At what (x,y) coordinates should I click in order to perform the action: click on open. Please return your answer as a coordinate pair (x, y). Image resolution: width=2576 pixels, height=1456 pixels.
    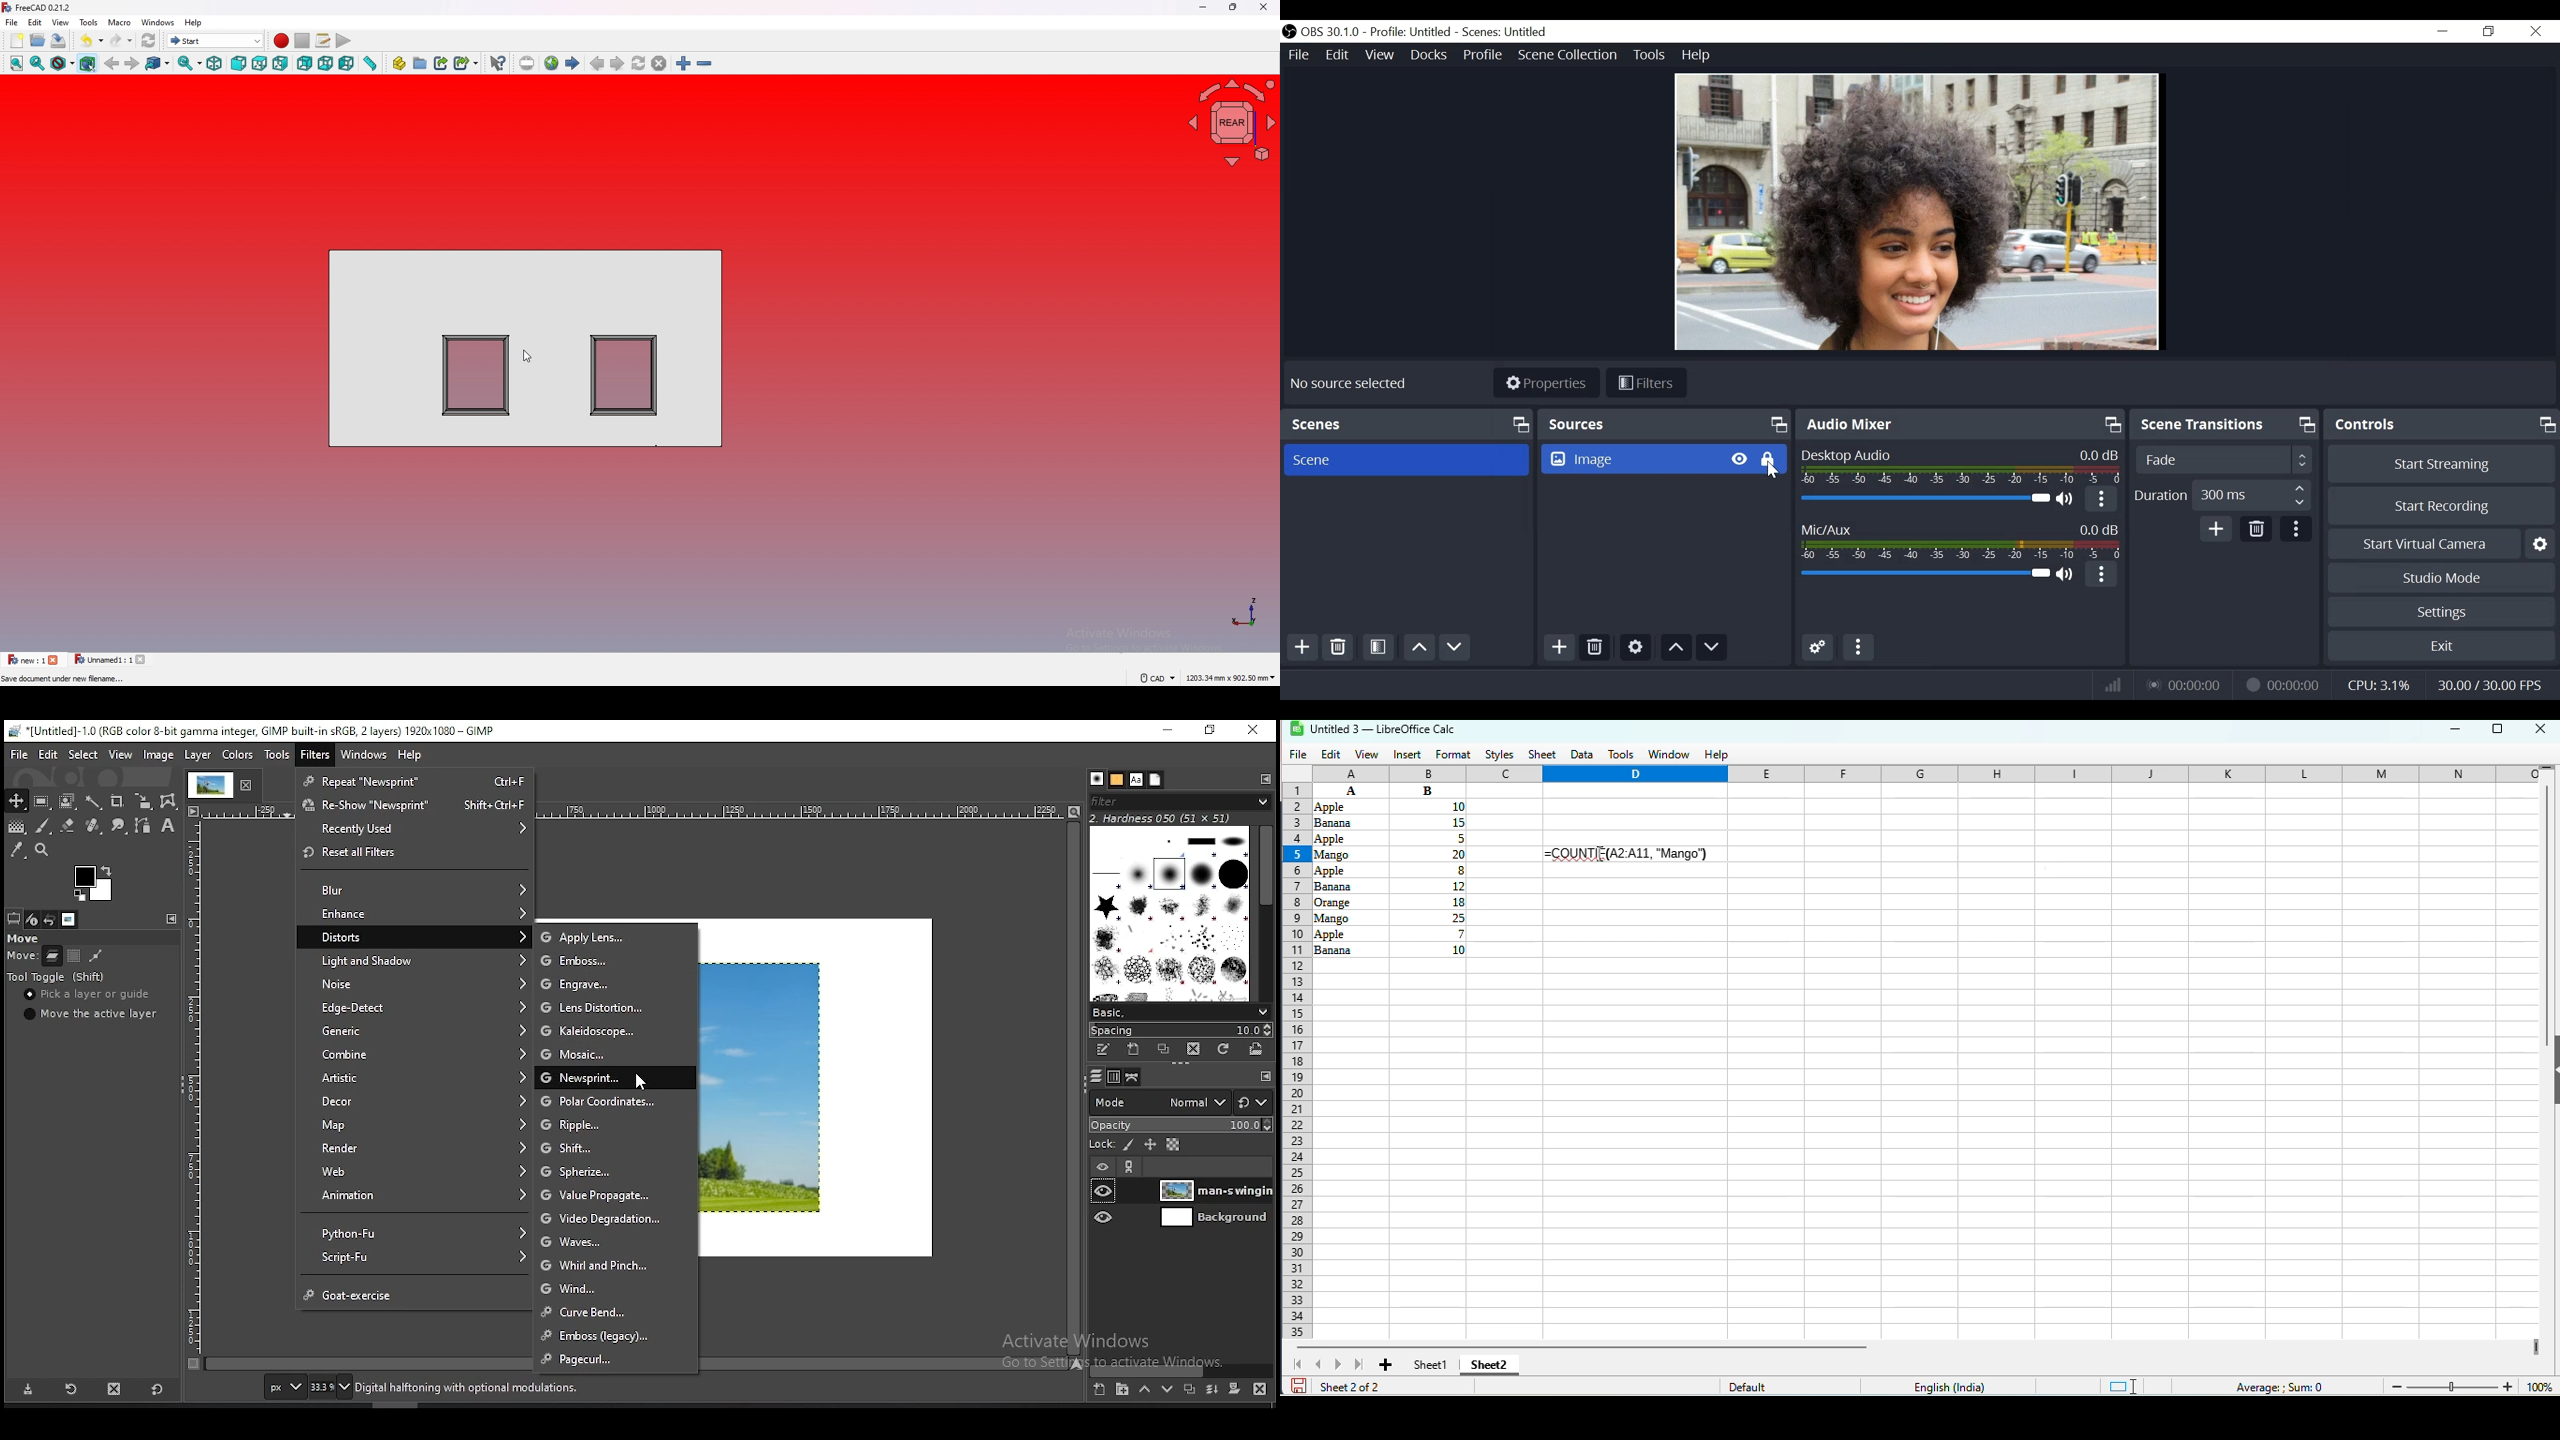
    Looking at the image, I should click on (37, 41).